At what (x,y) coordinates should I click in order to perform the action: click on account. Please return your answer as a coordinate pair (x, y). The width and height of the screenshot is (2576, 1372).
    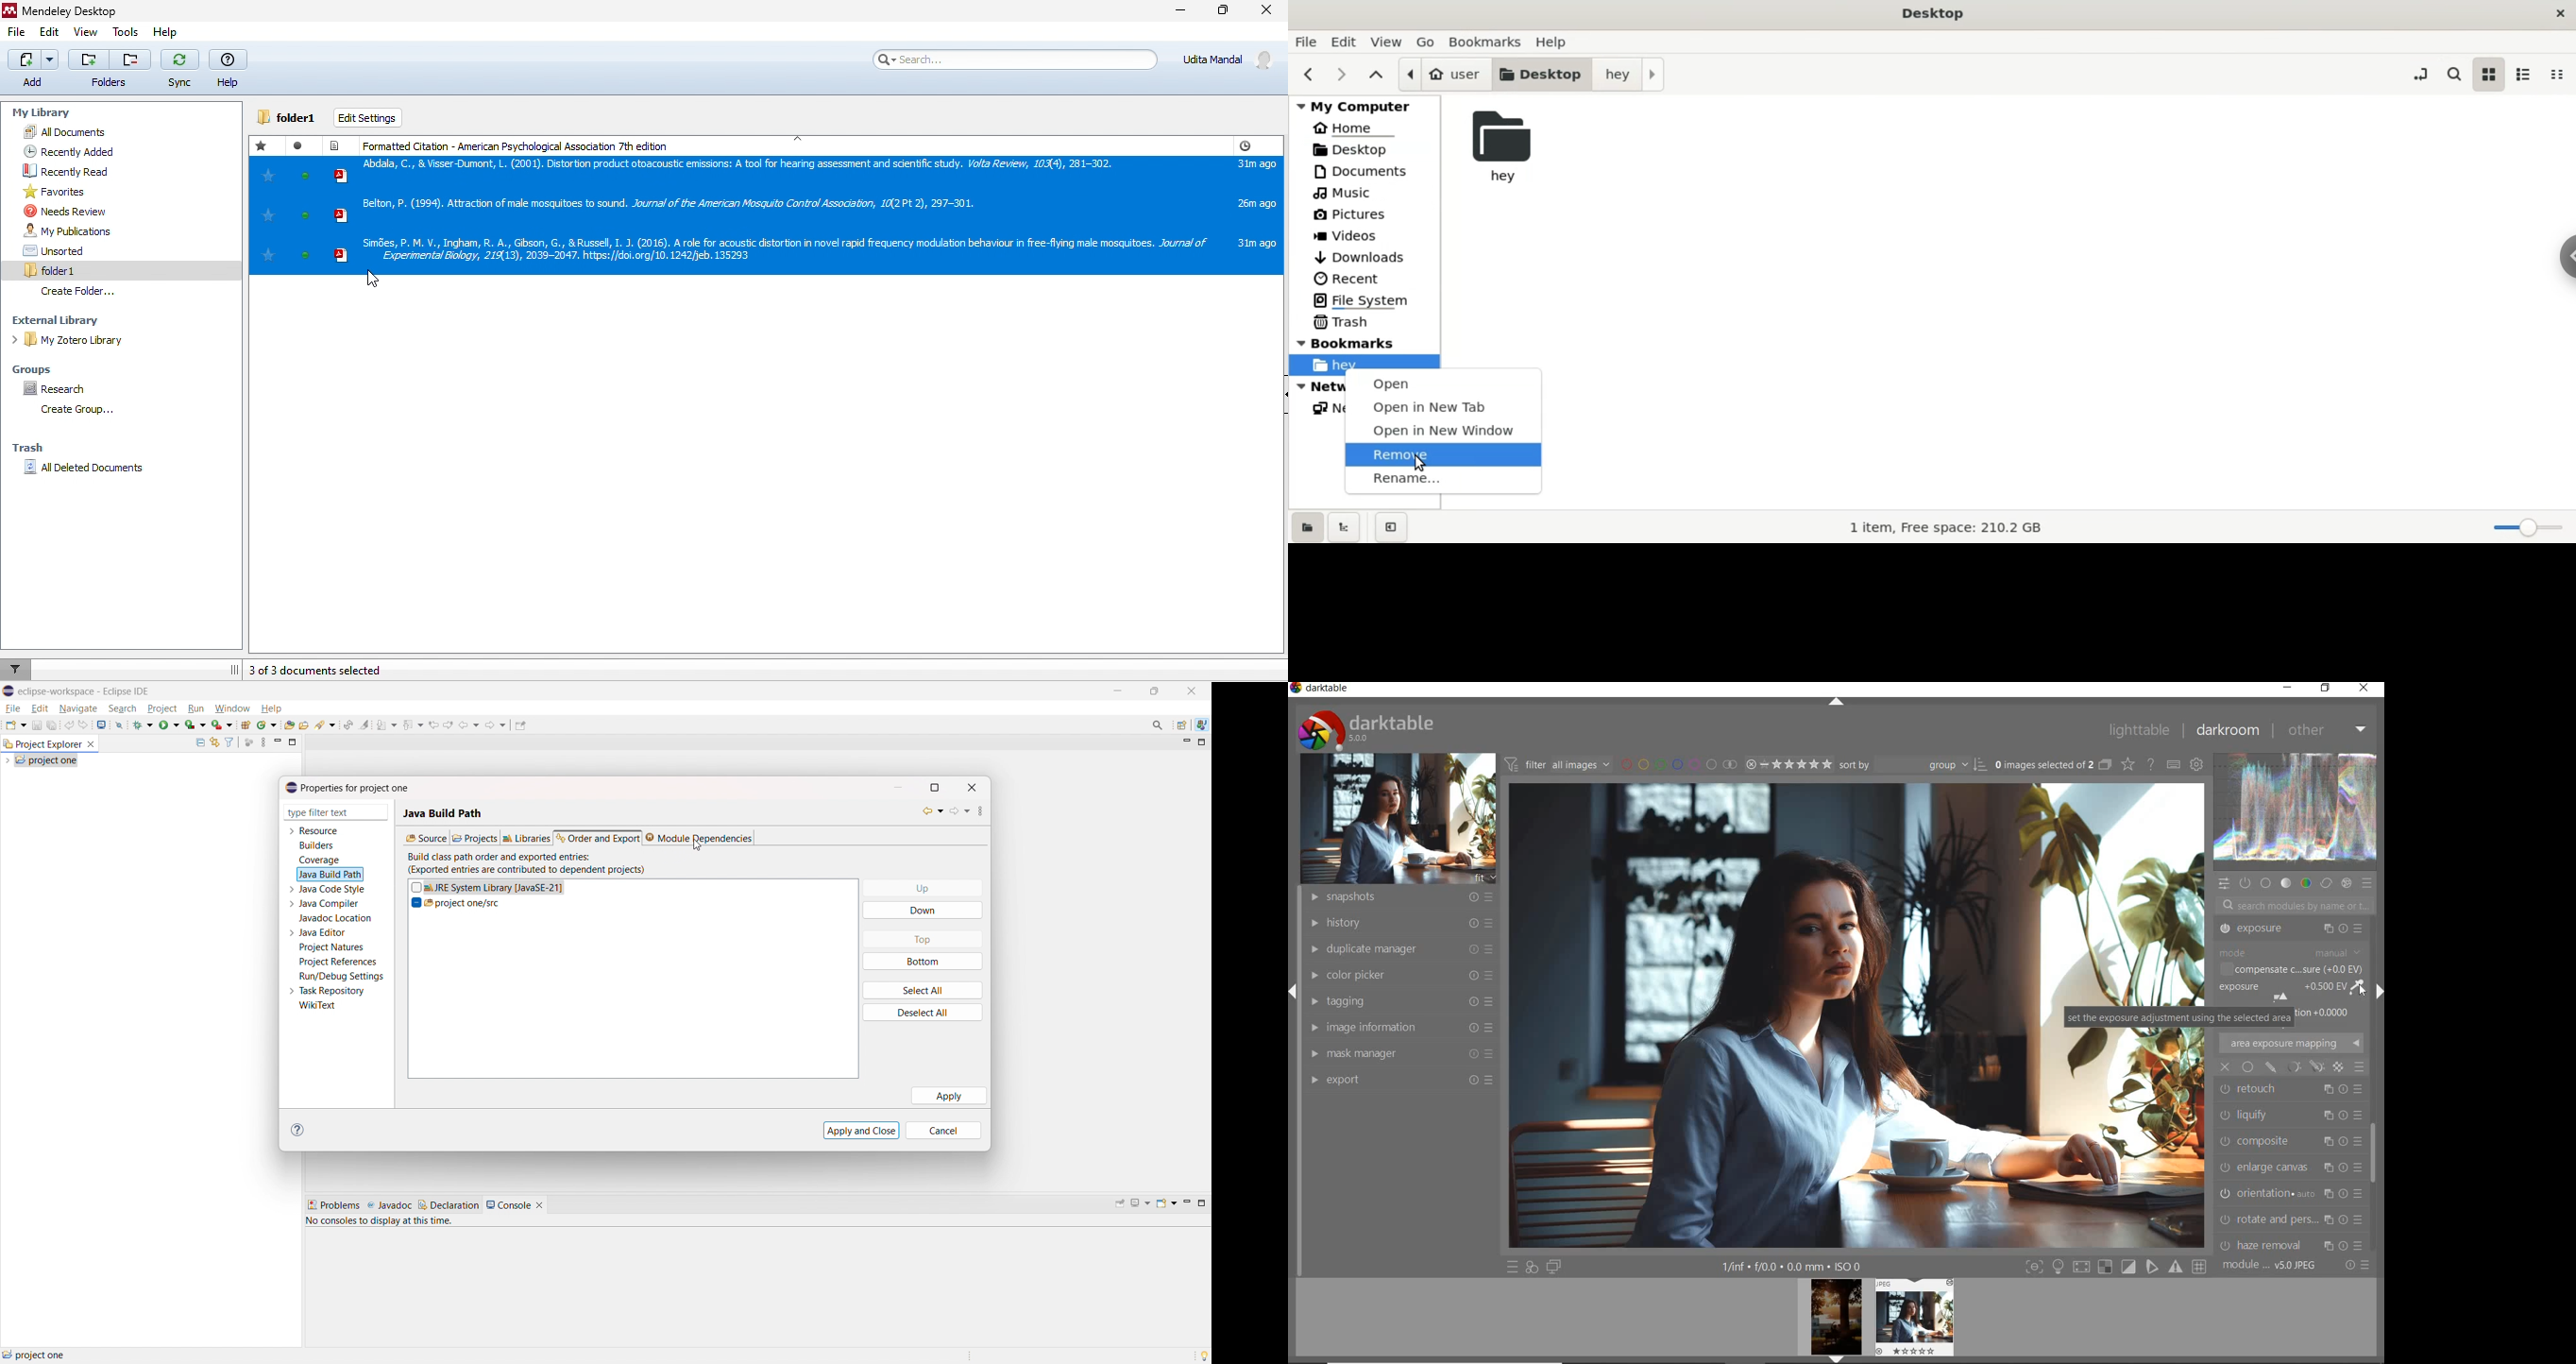
    Looking at the image, I should click on (1230, 60).